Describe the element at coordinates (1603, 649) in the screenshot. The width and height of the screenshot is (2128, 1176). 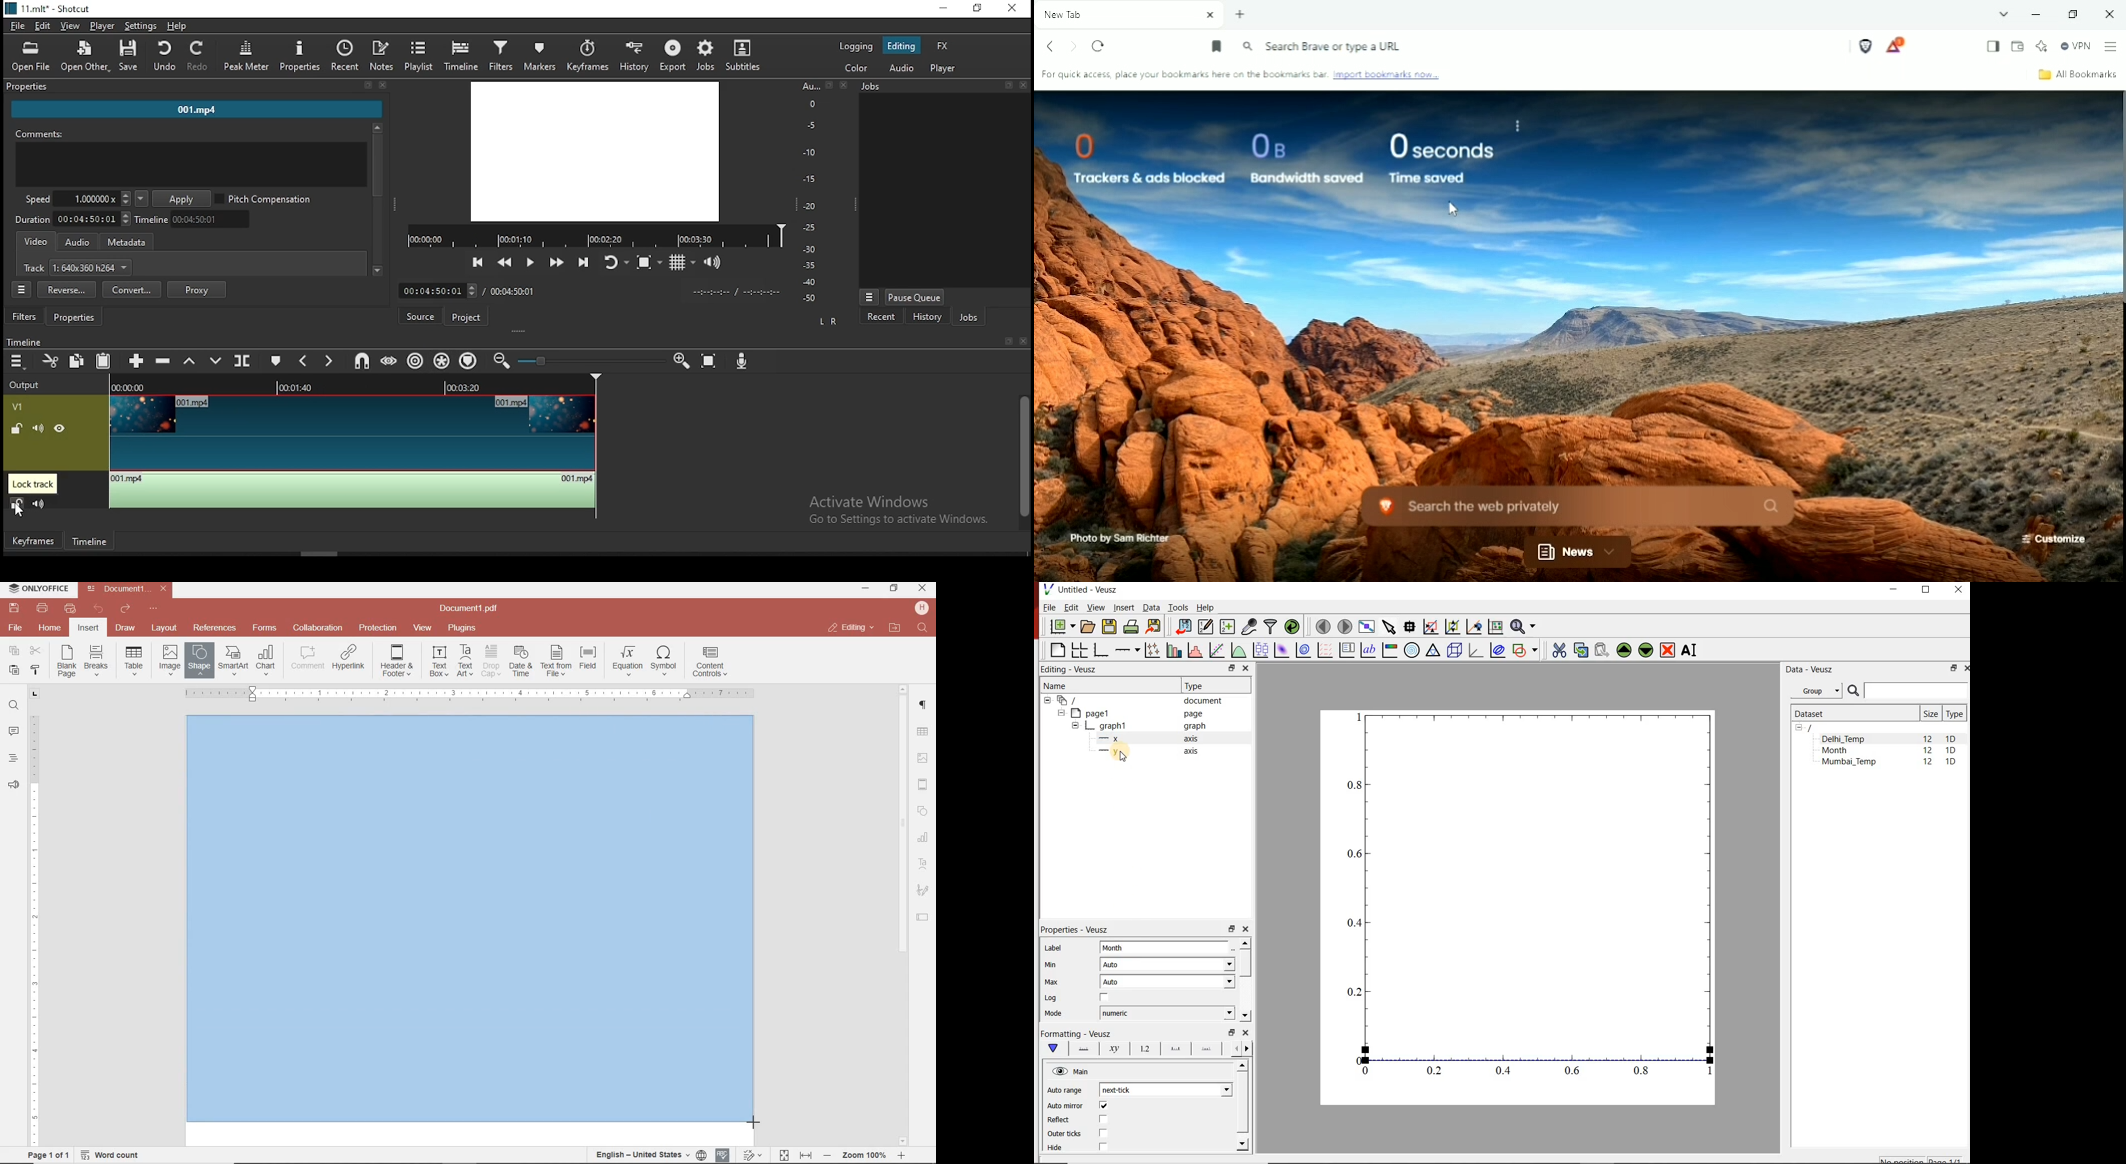
I see `paste widget from the clipboard` at that location.